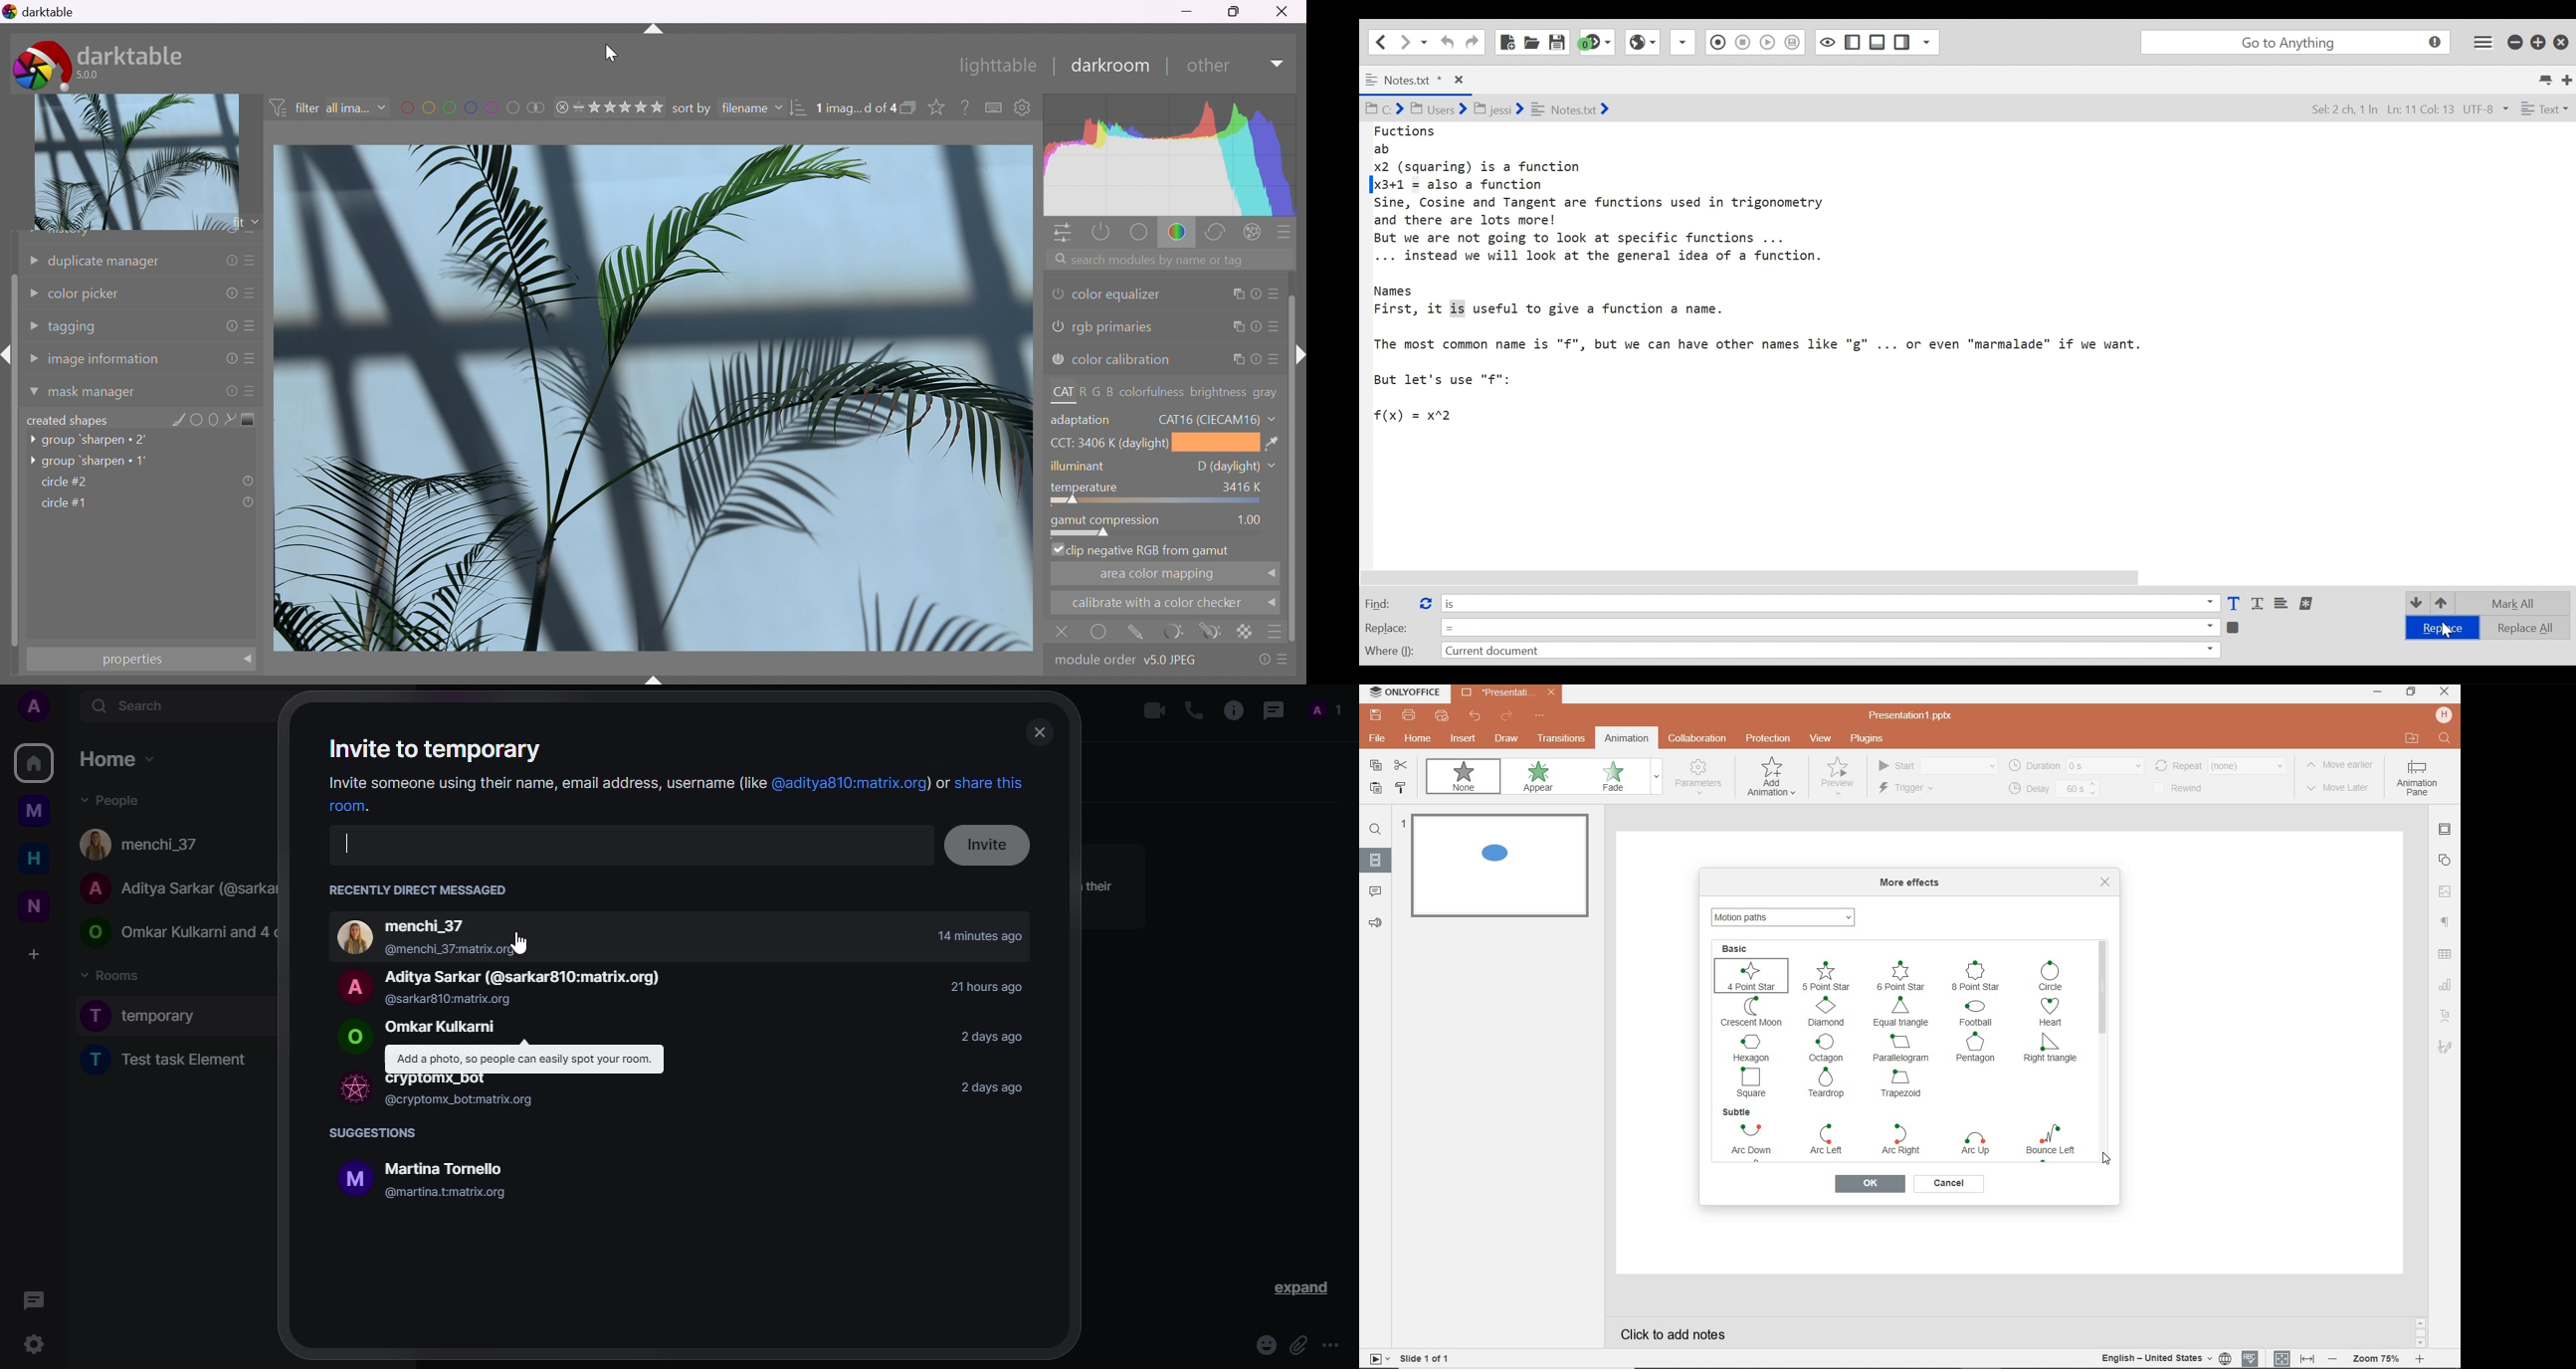 The image size is (2576, 1372). I want to click on MORE EFFECTS, so click(1913, 883).